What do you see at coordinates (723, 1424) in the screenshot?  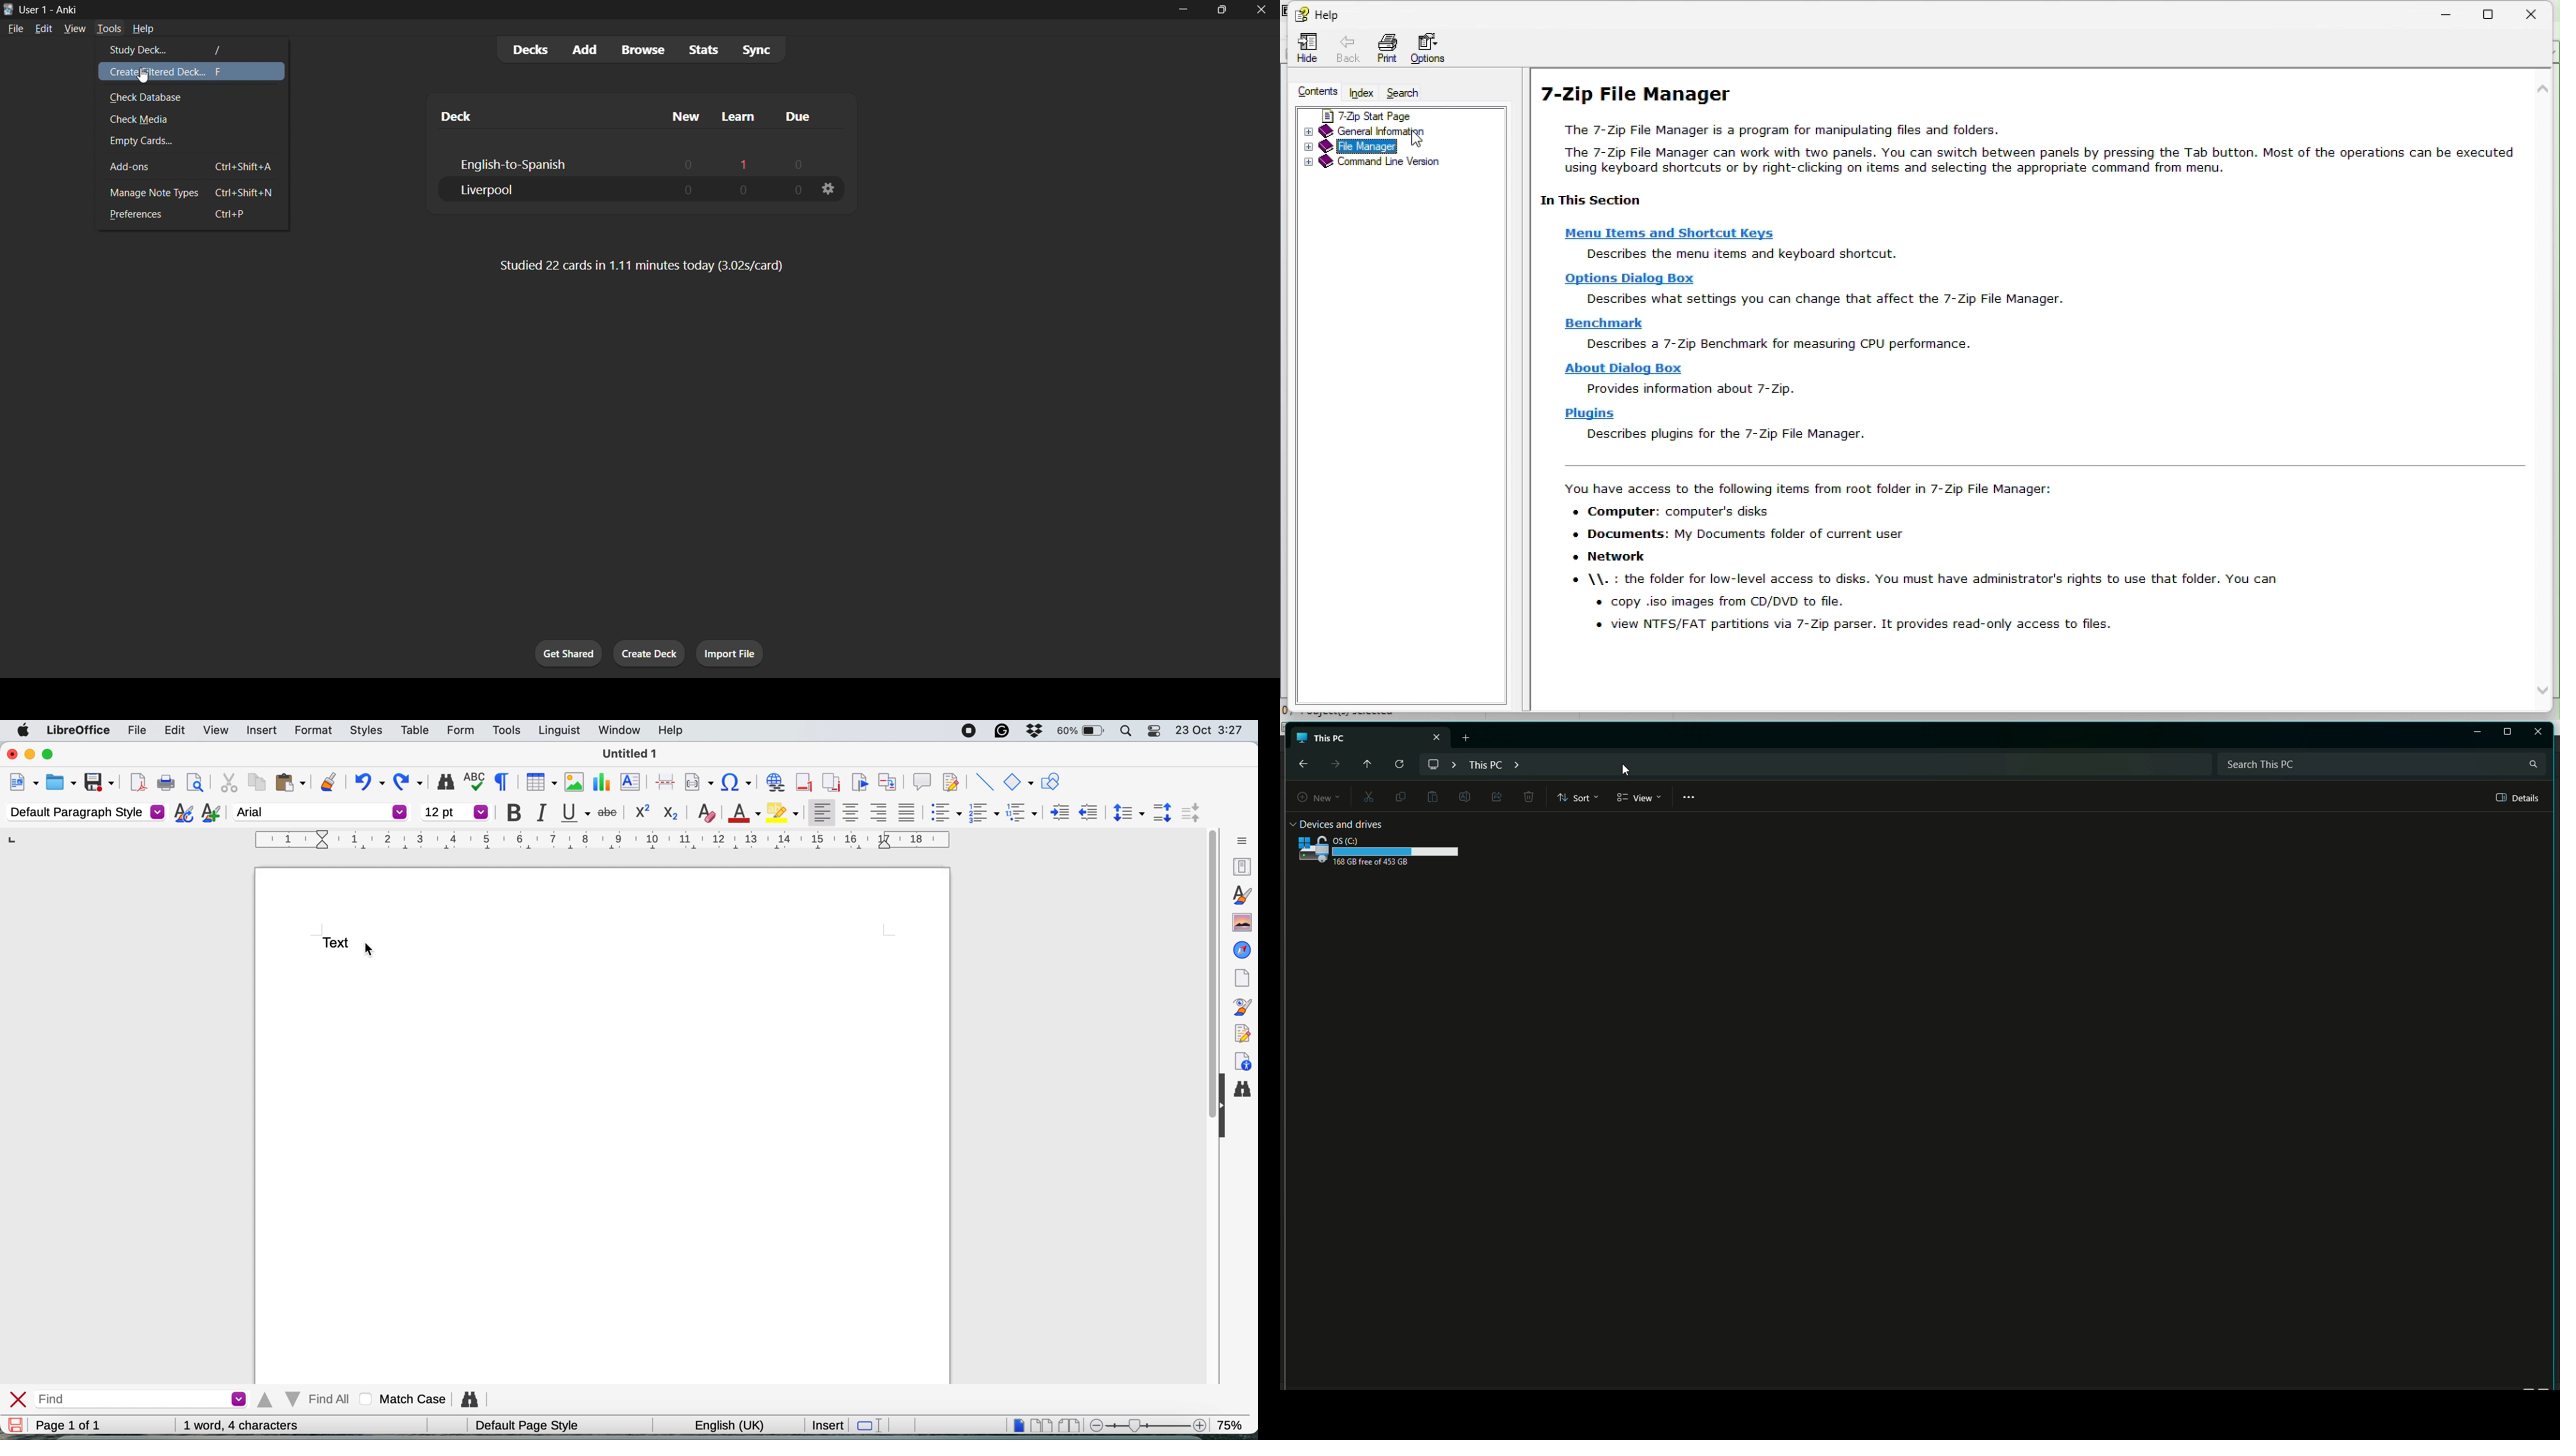 I see `english uk` at bounding box center [723, 1424].